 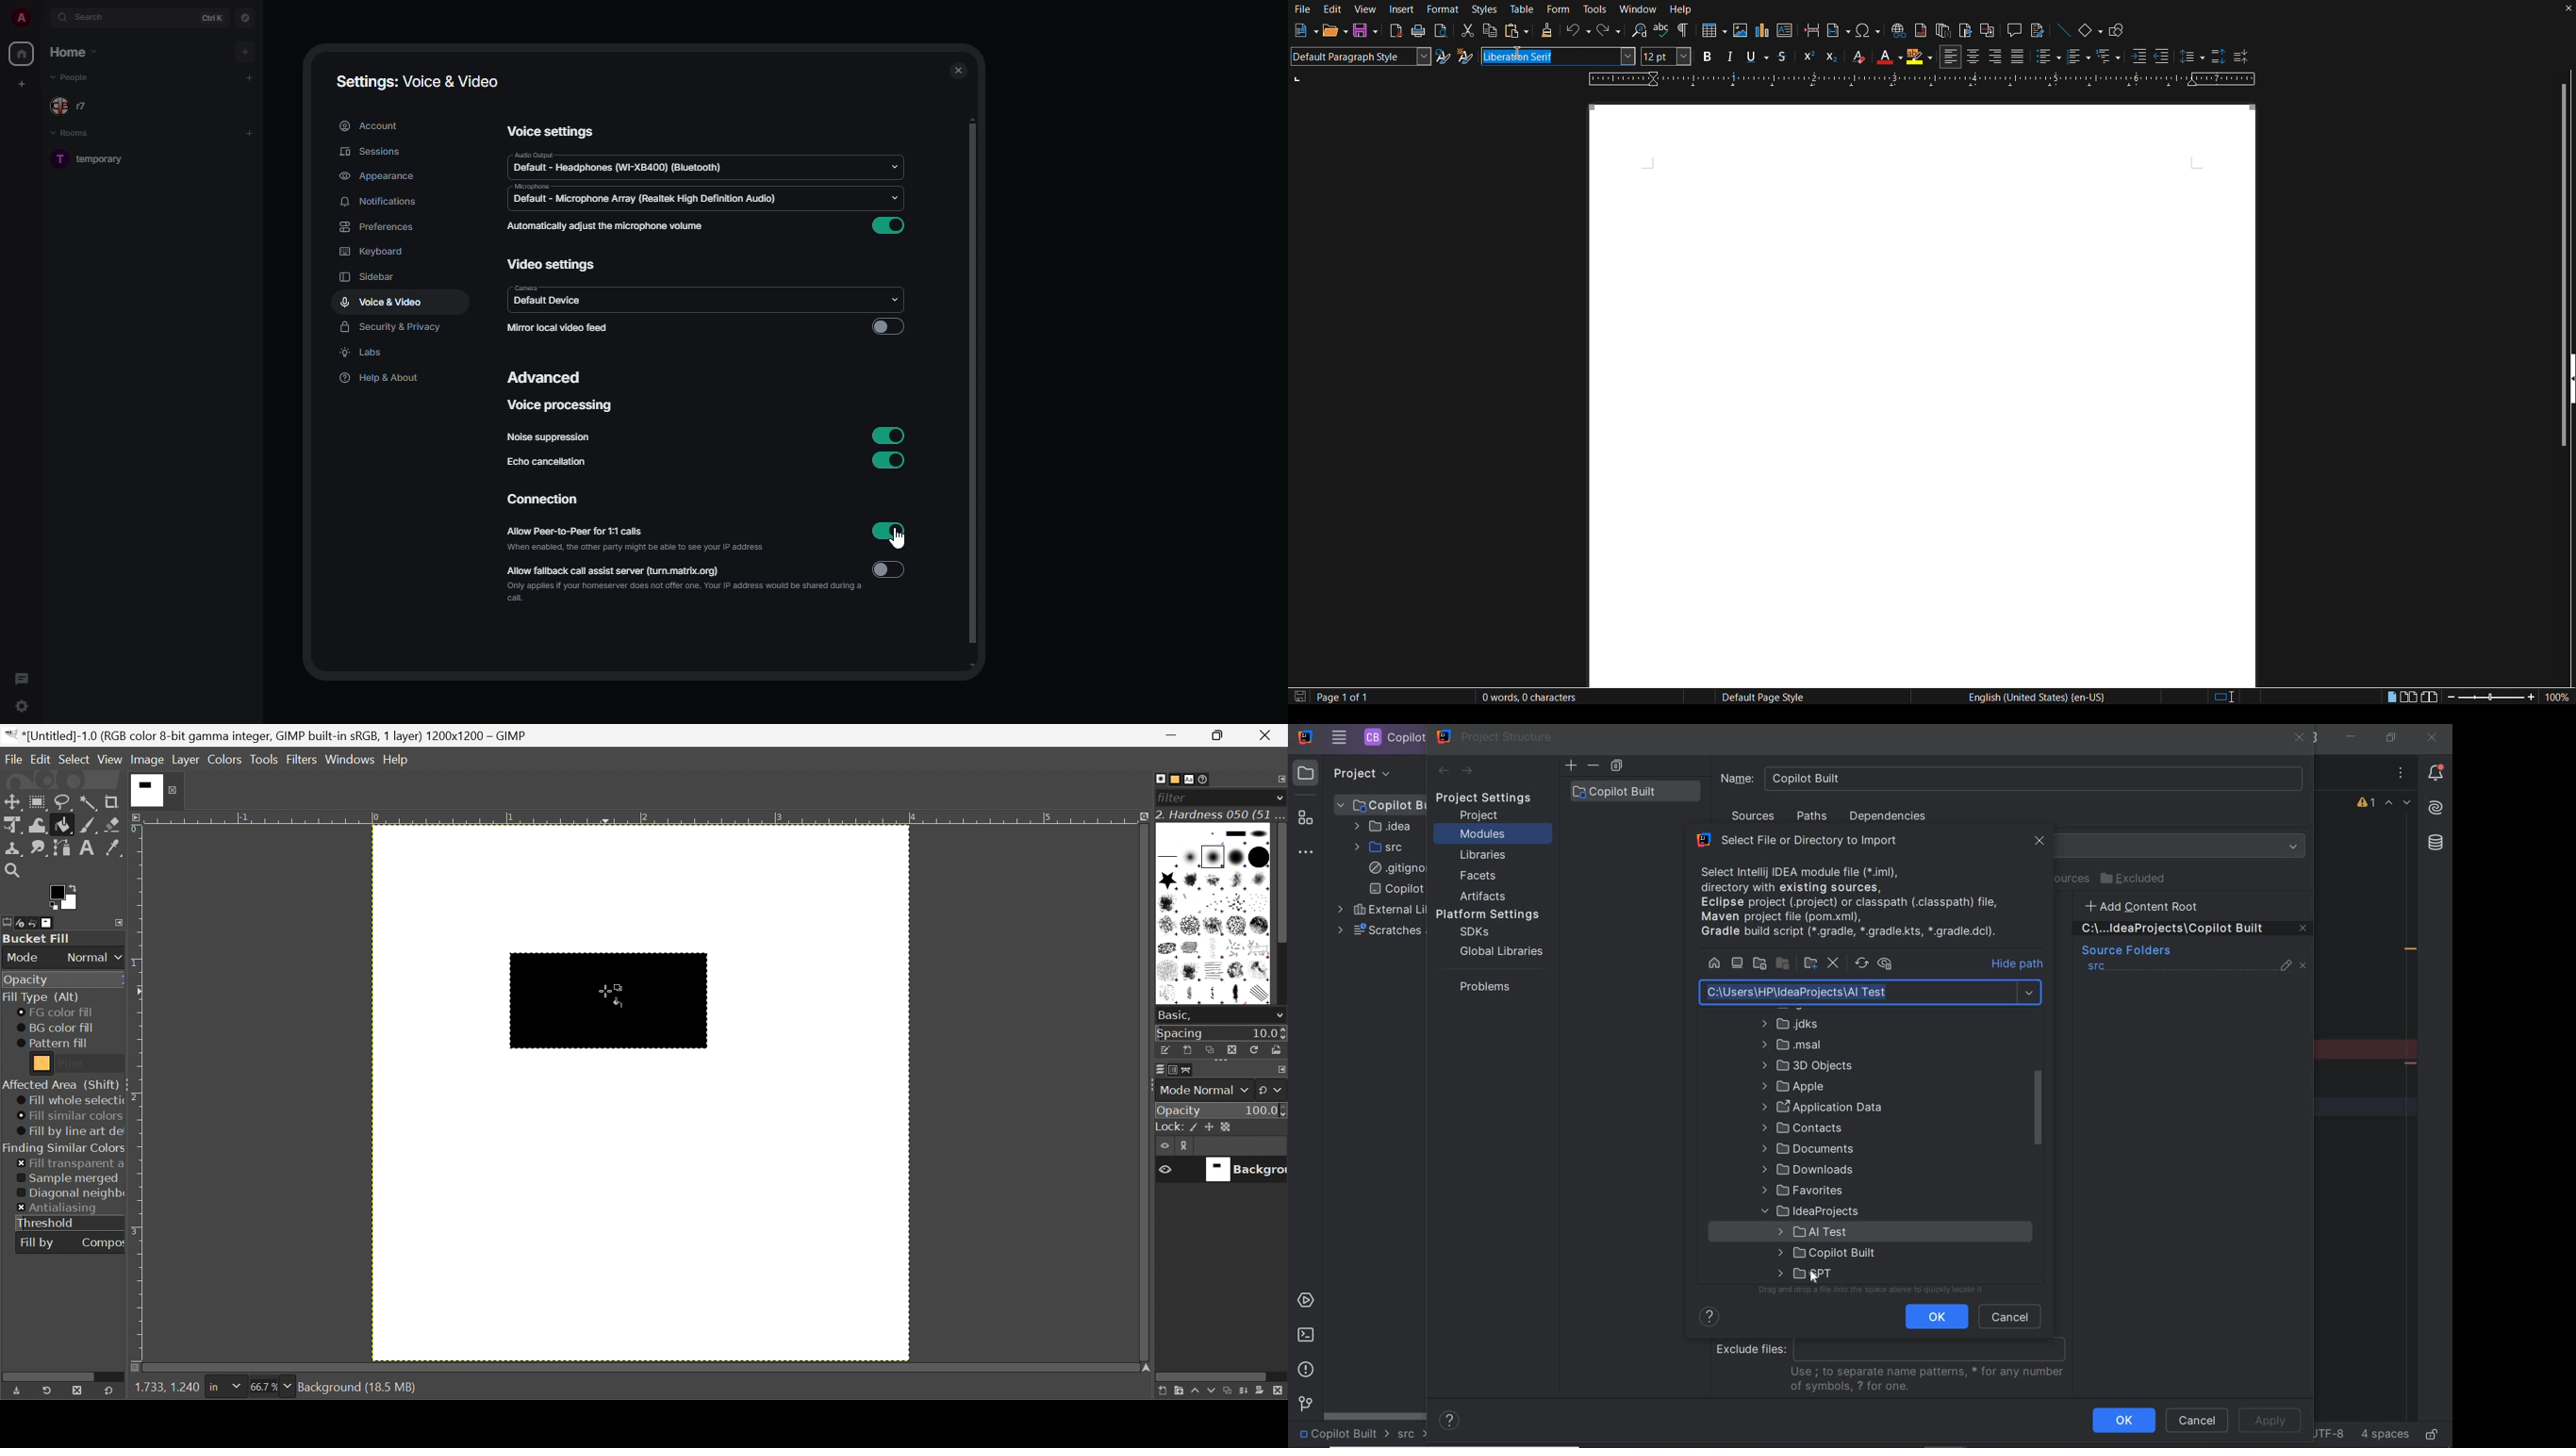 I want to click on scroll bar, so click(x=980, y=393).